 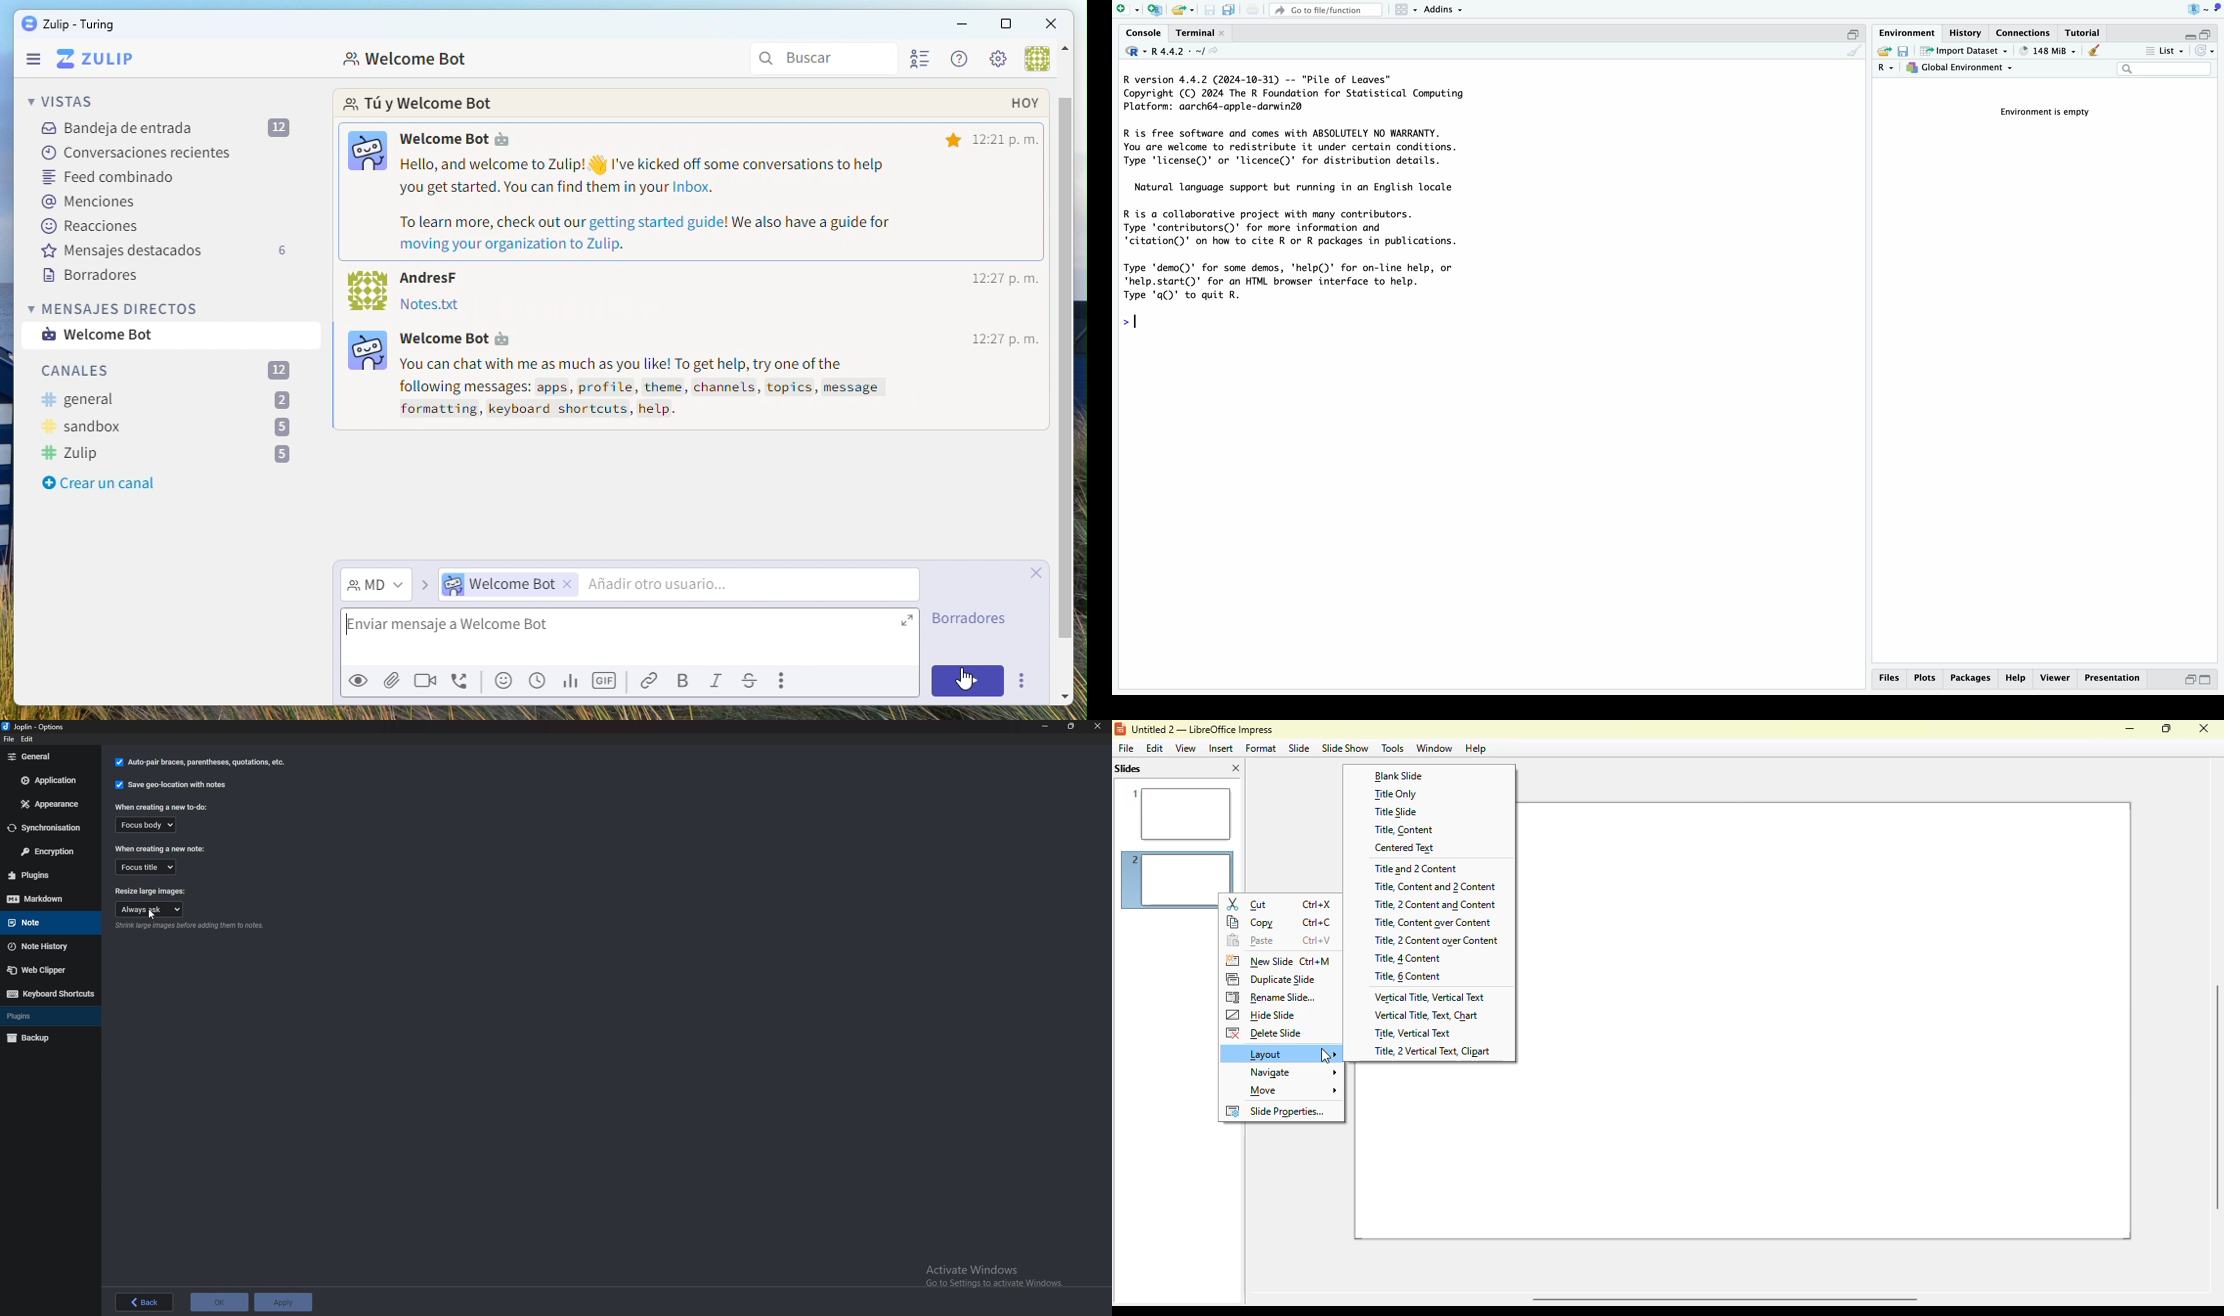 I want to click on Encryption, so click(x=50, y=852).